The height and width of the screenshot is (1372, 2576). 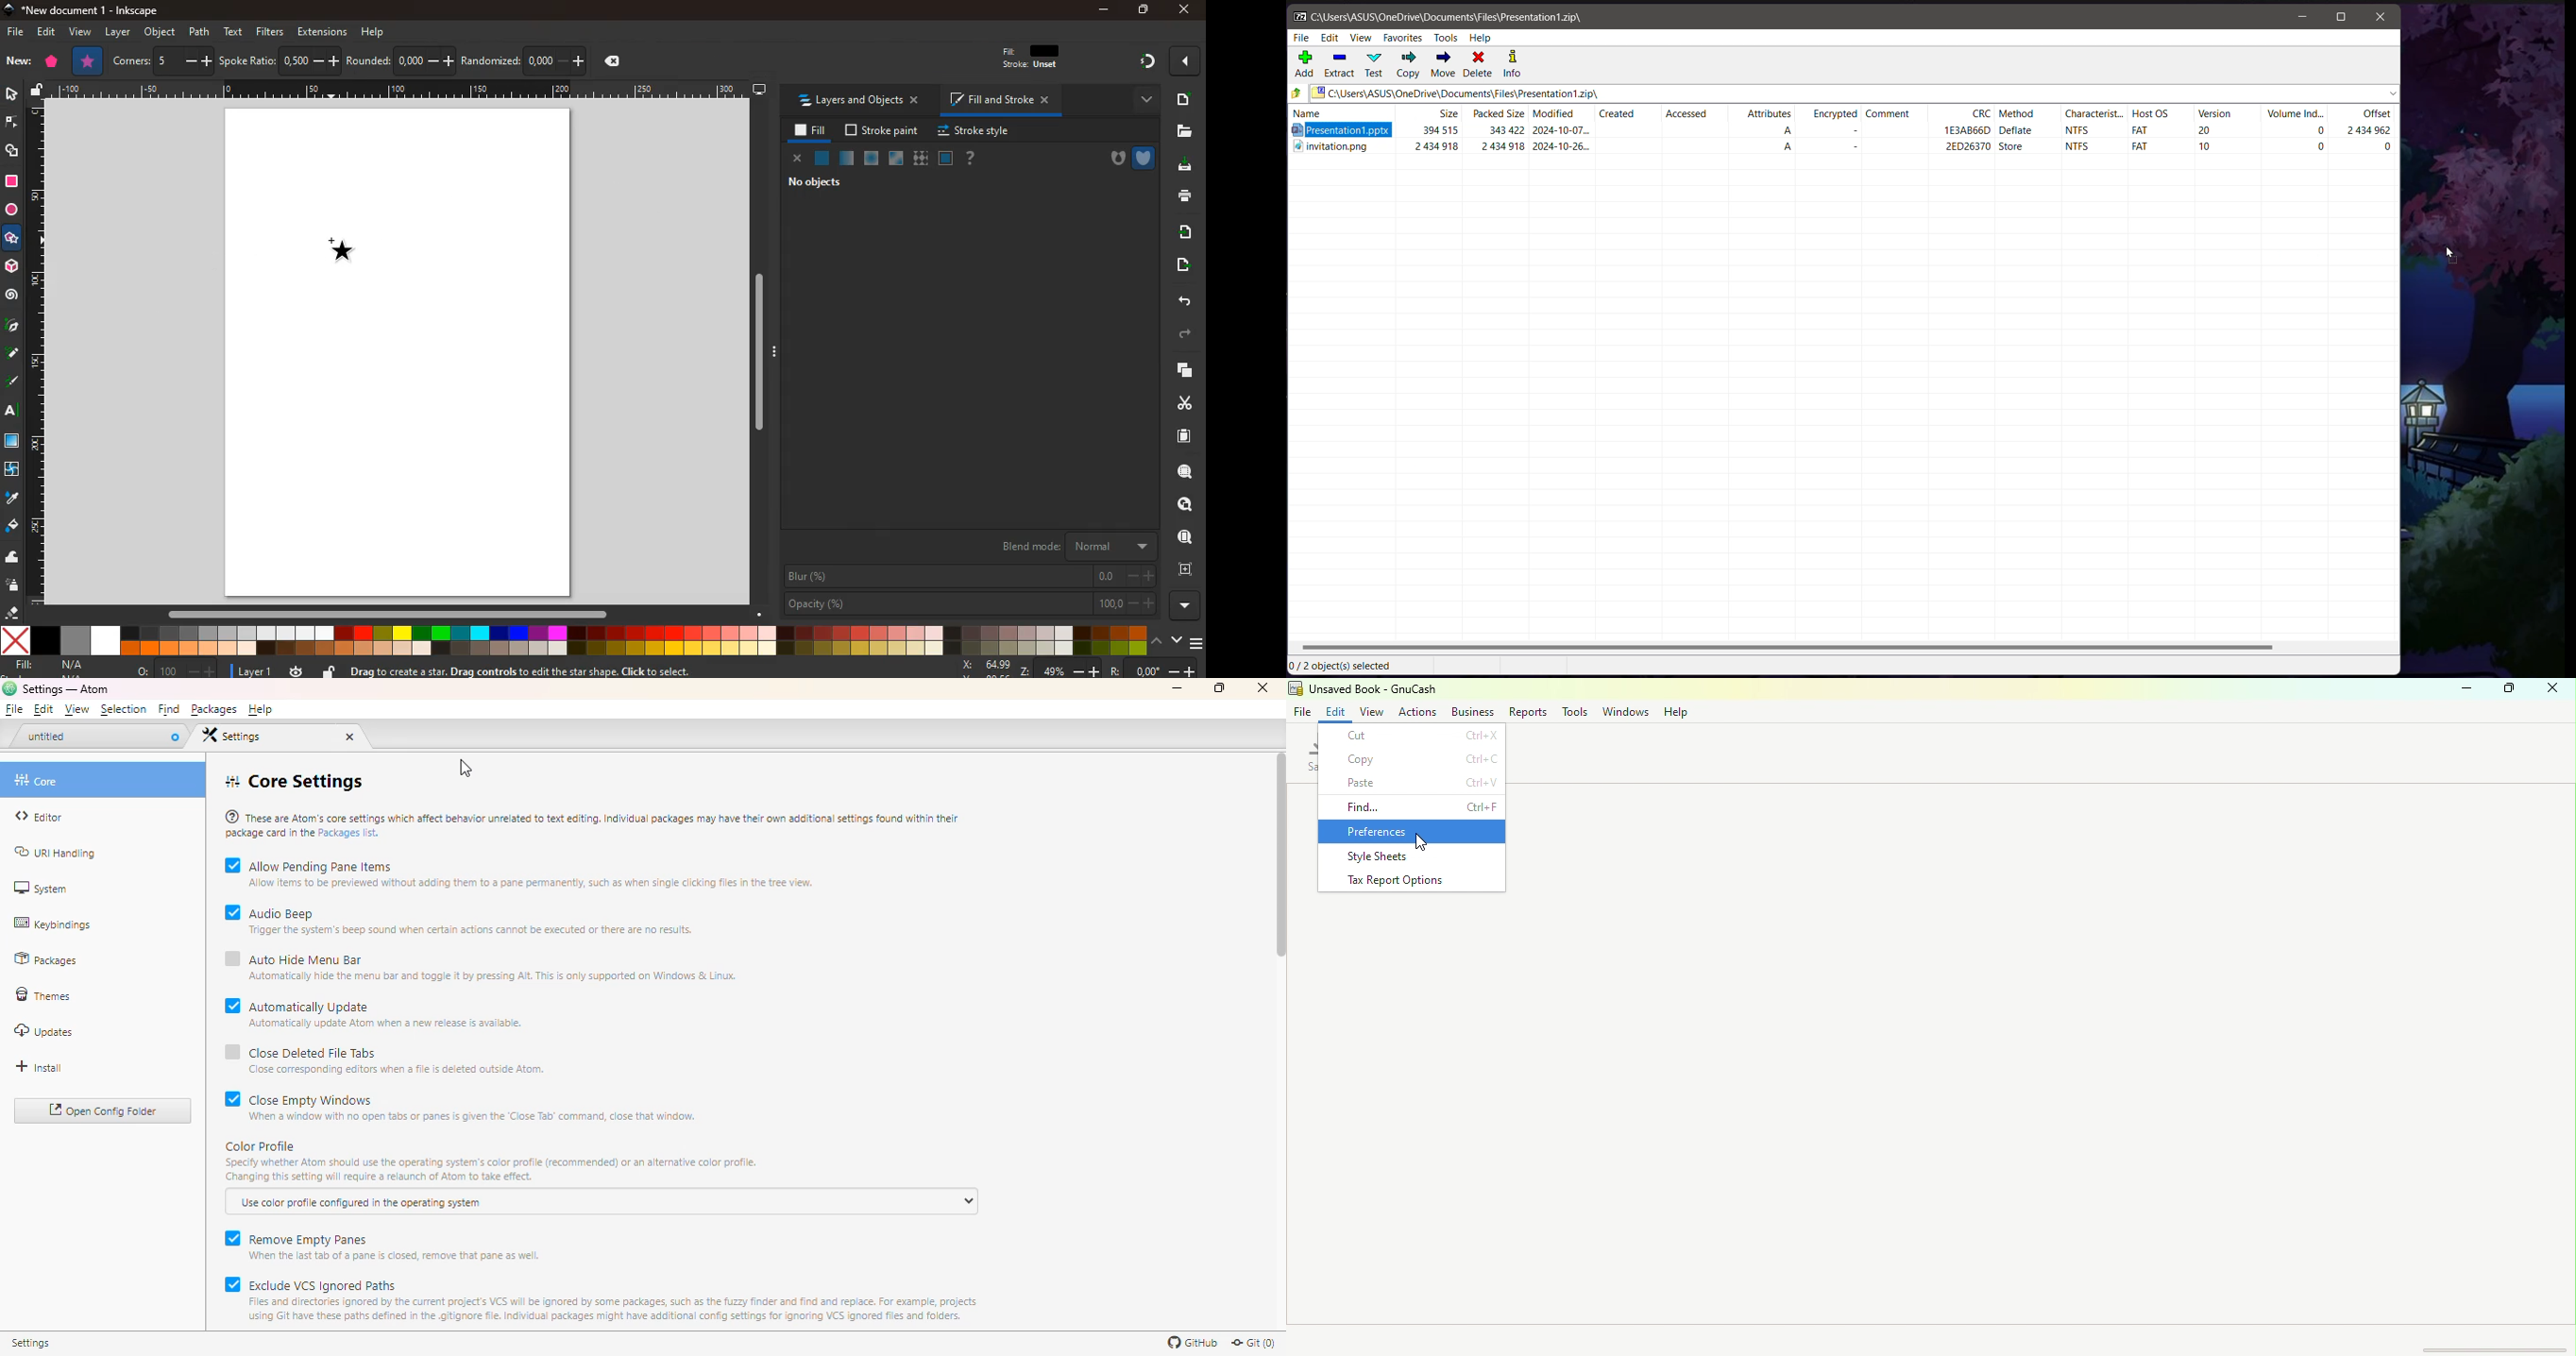 What do you see at coordinates (2215, 115) in the screenshot?
I see `Version` at bounding box center [2215, 115].